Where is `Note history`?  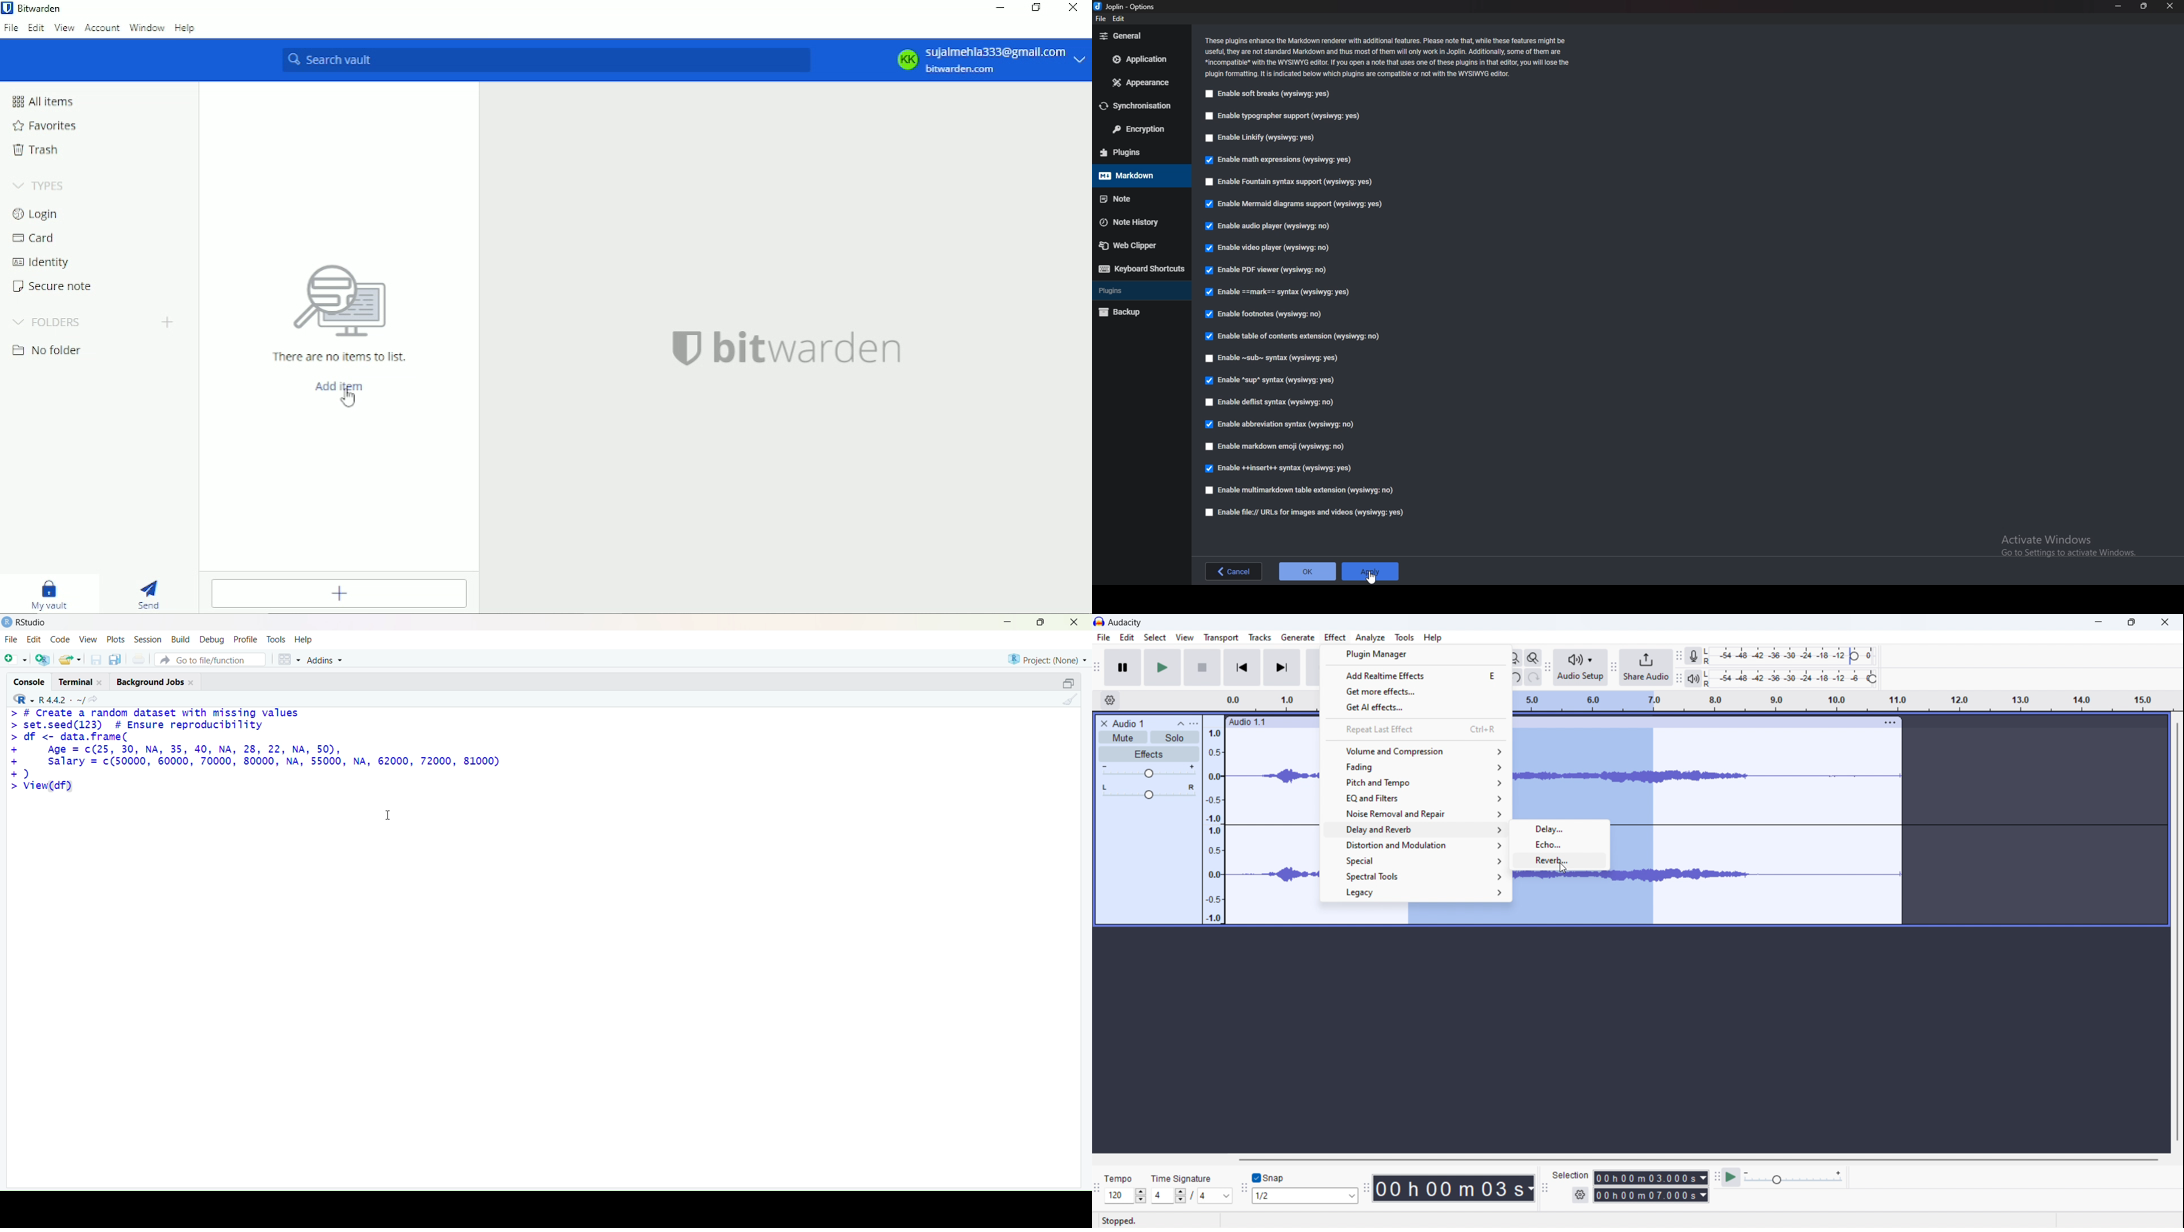 Note history is located at coordinates (1136, 222).